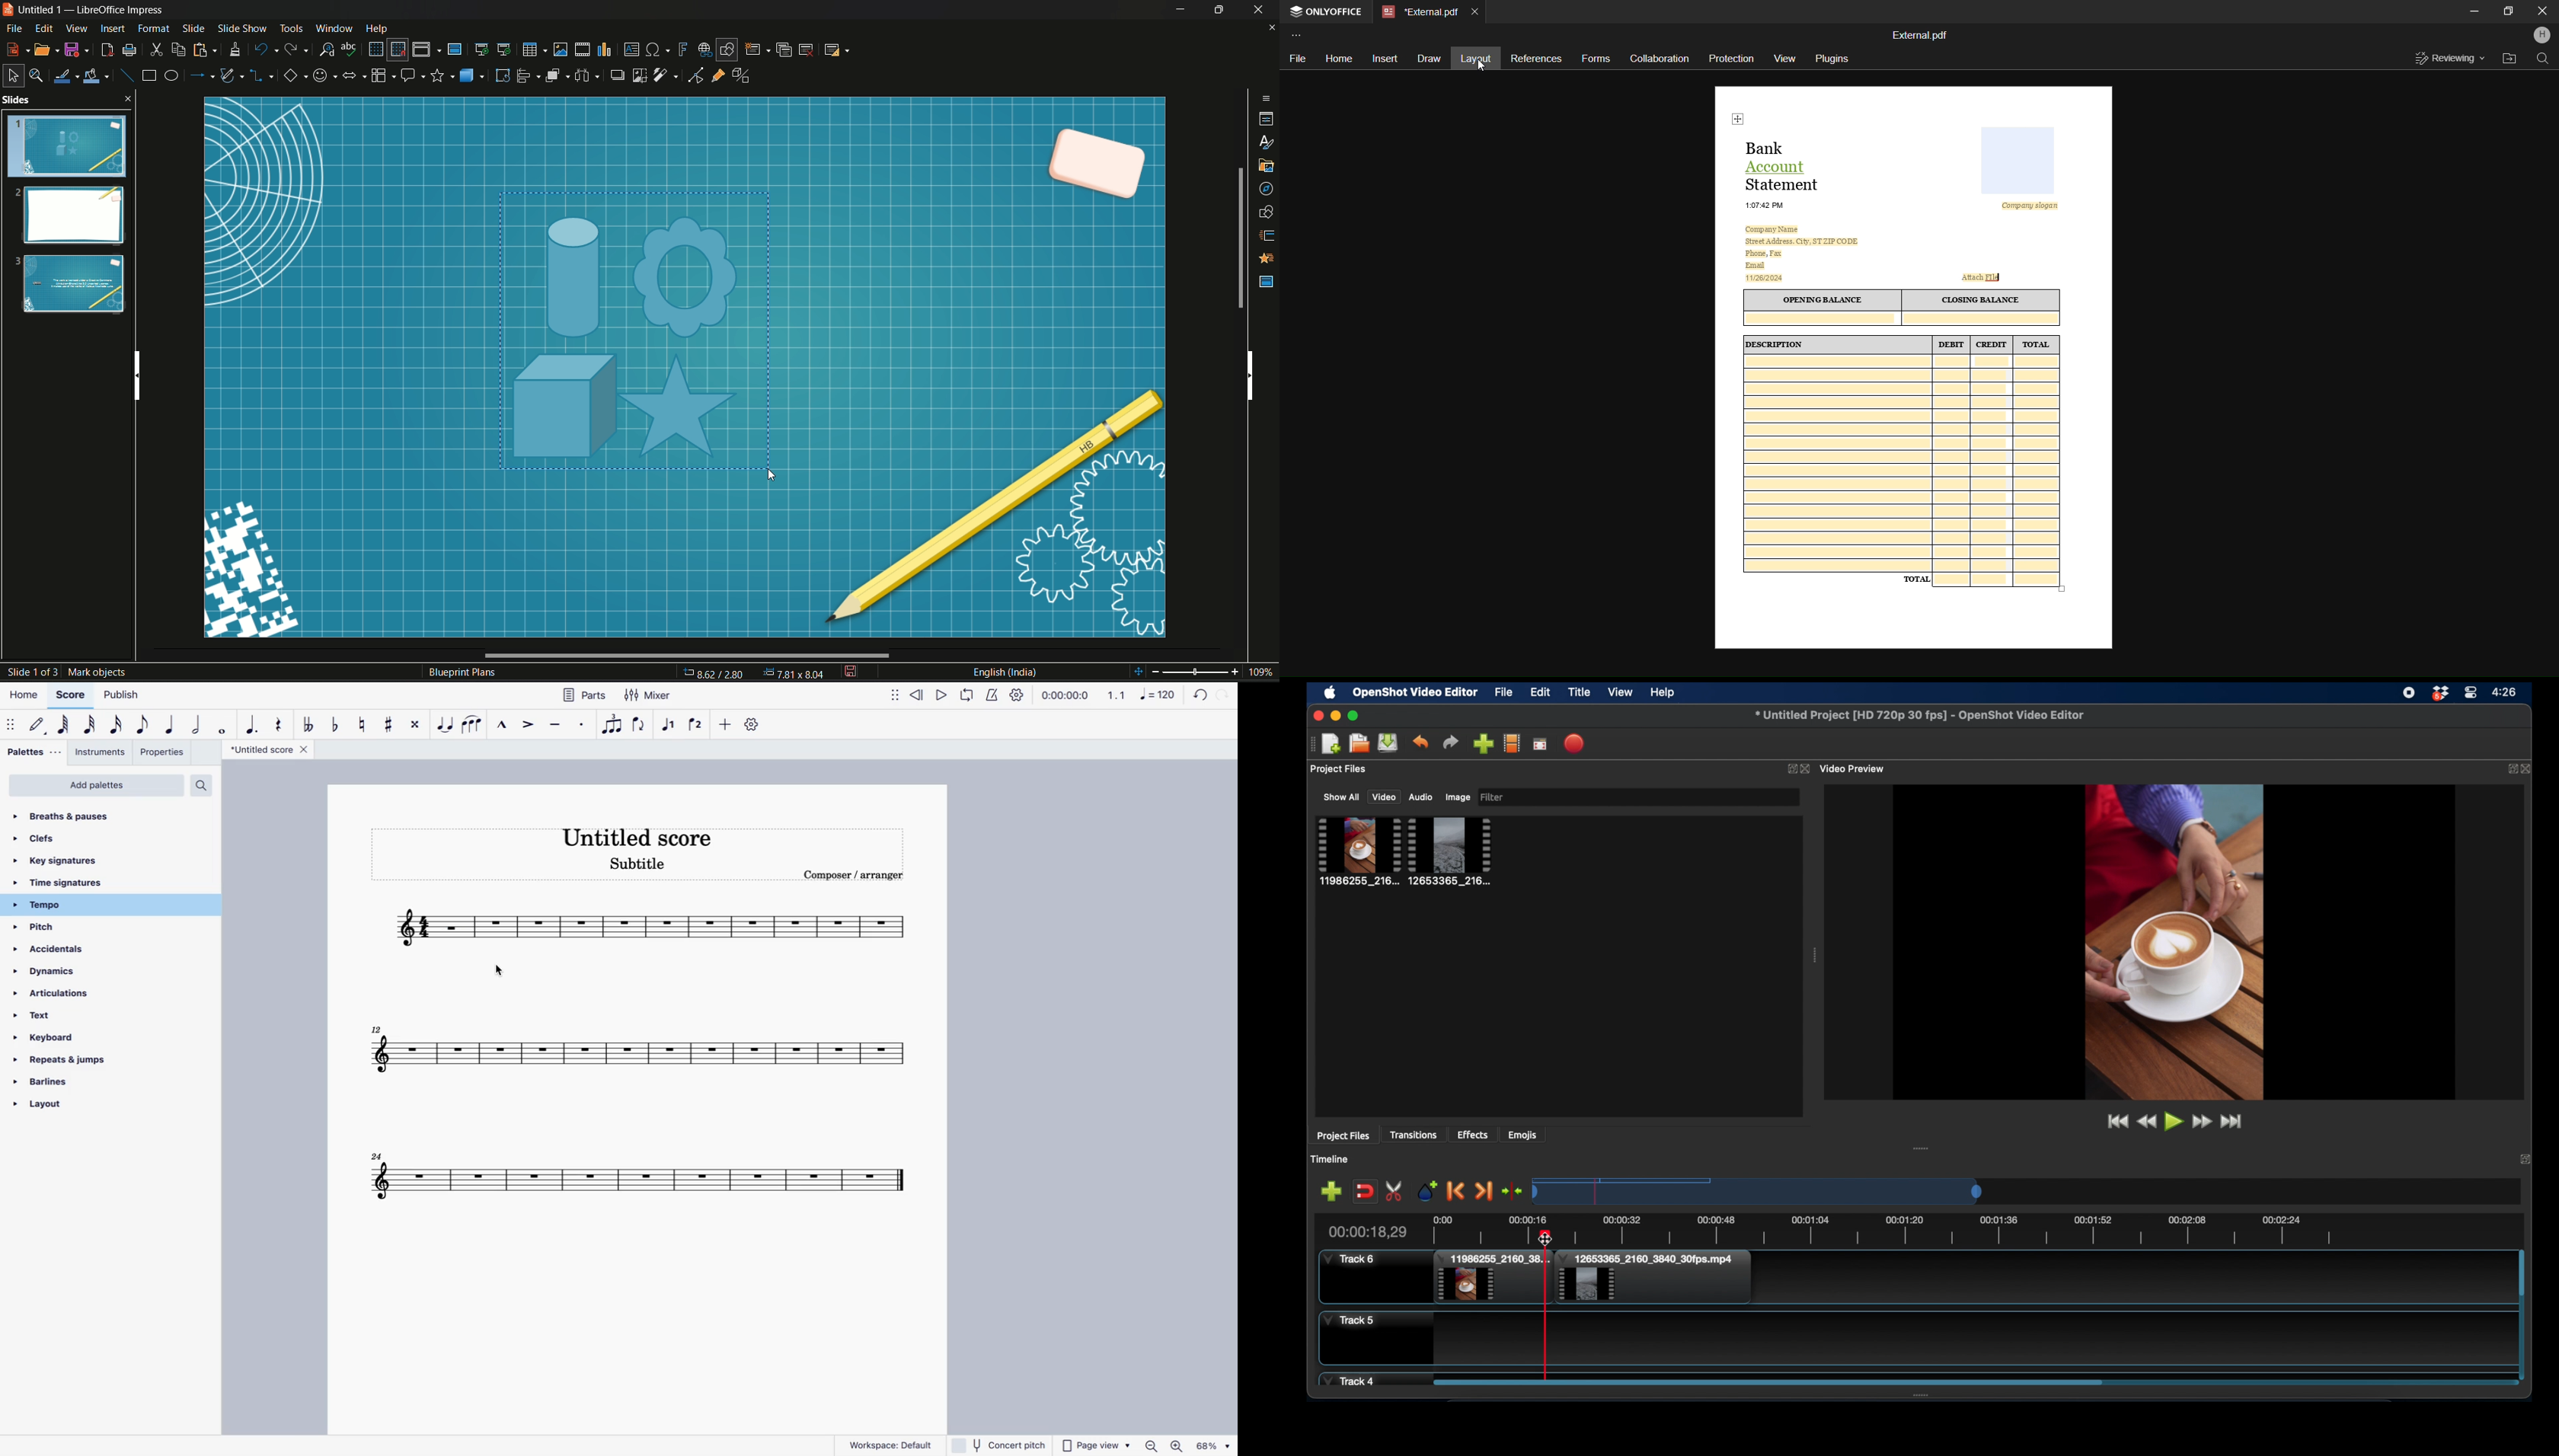 The height and width of the screenshot is (1456, 2576). I want to click on symbol shape, so click(323, 77).